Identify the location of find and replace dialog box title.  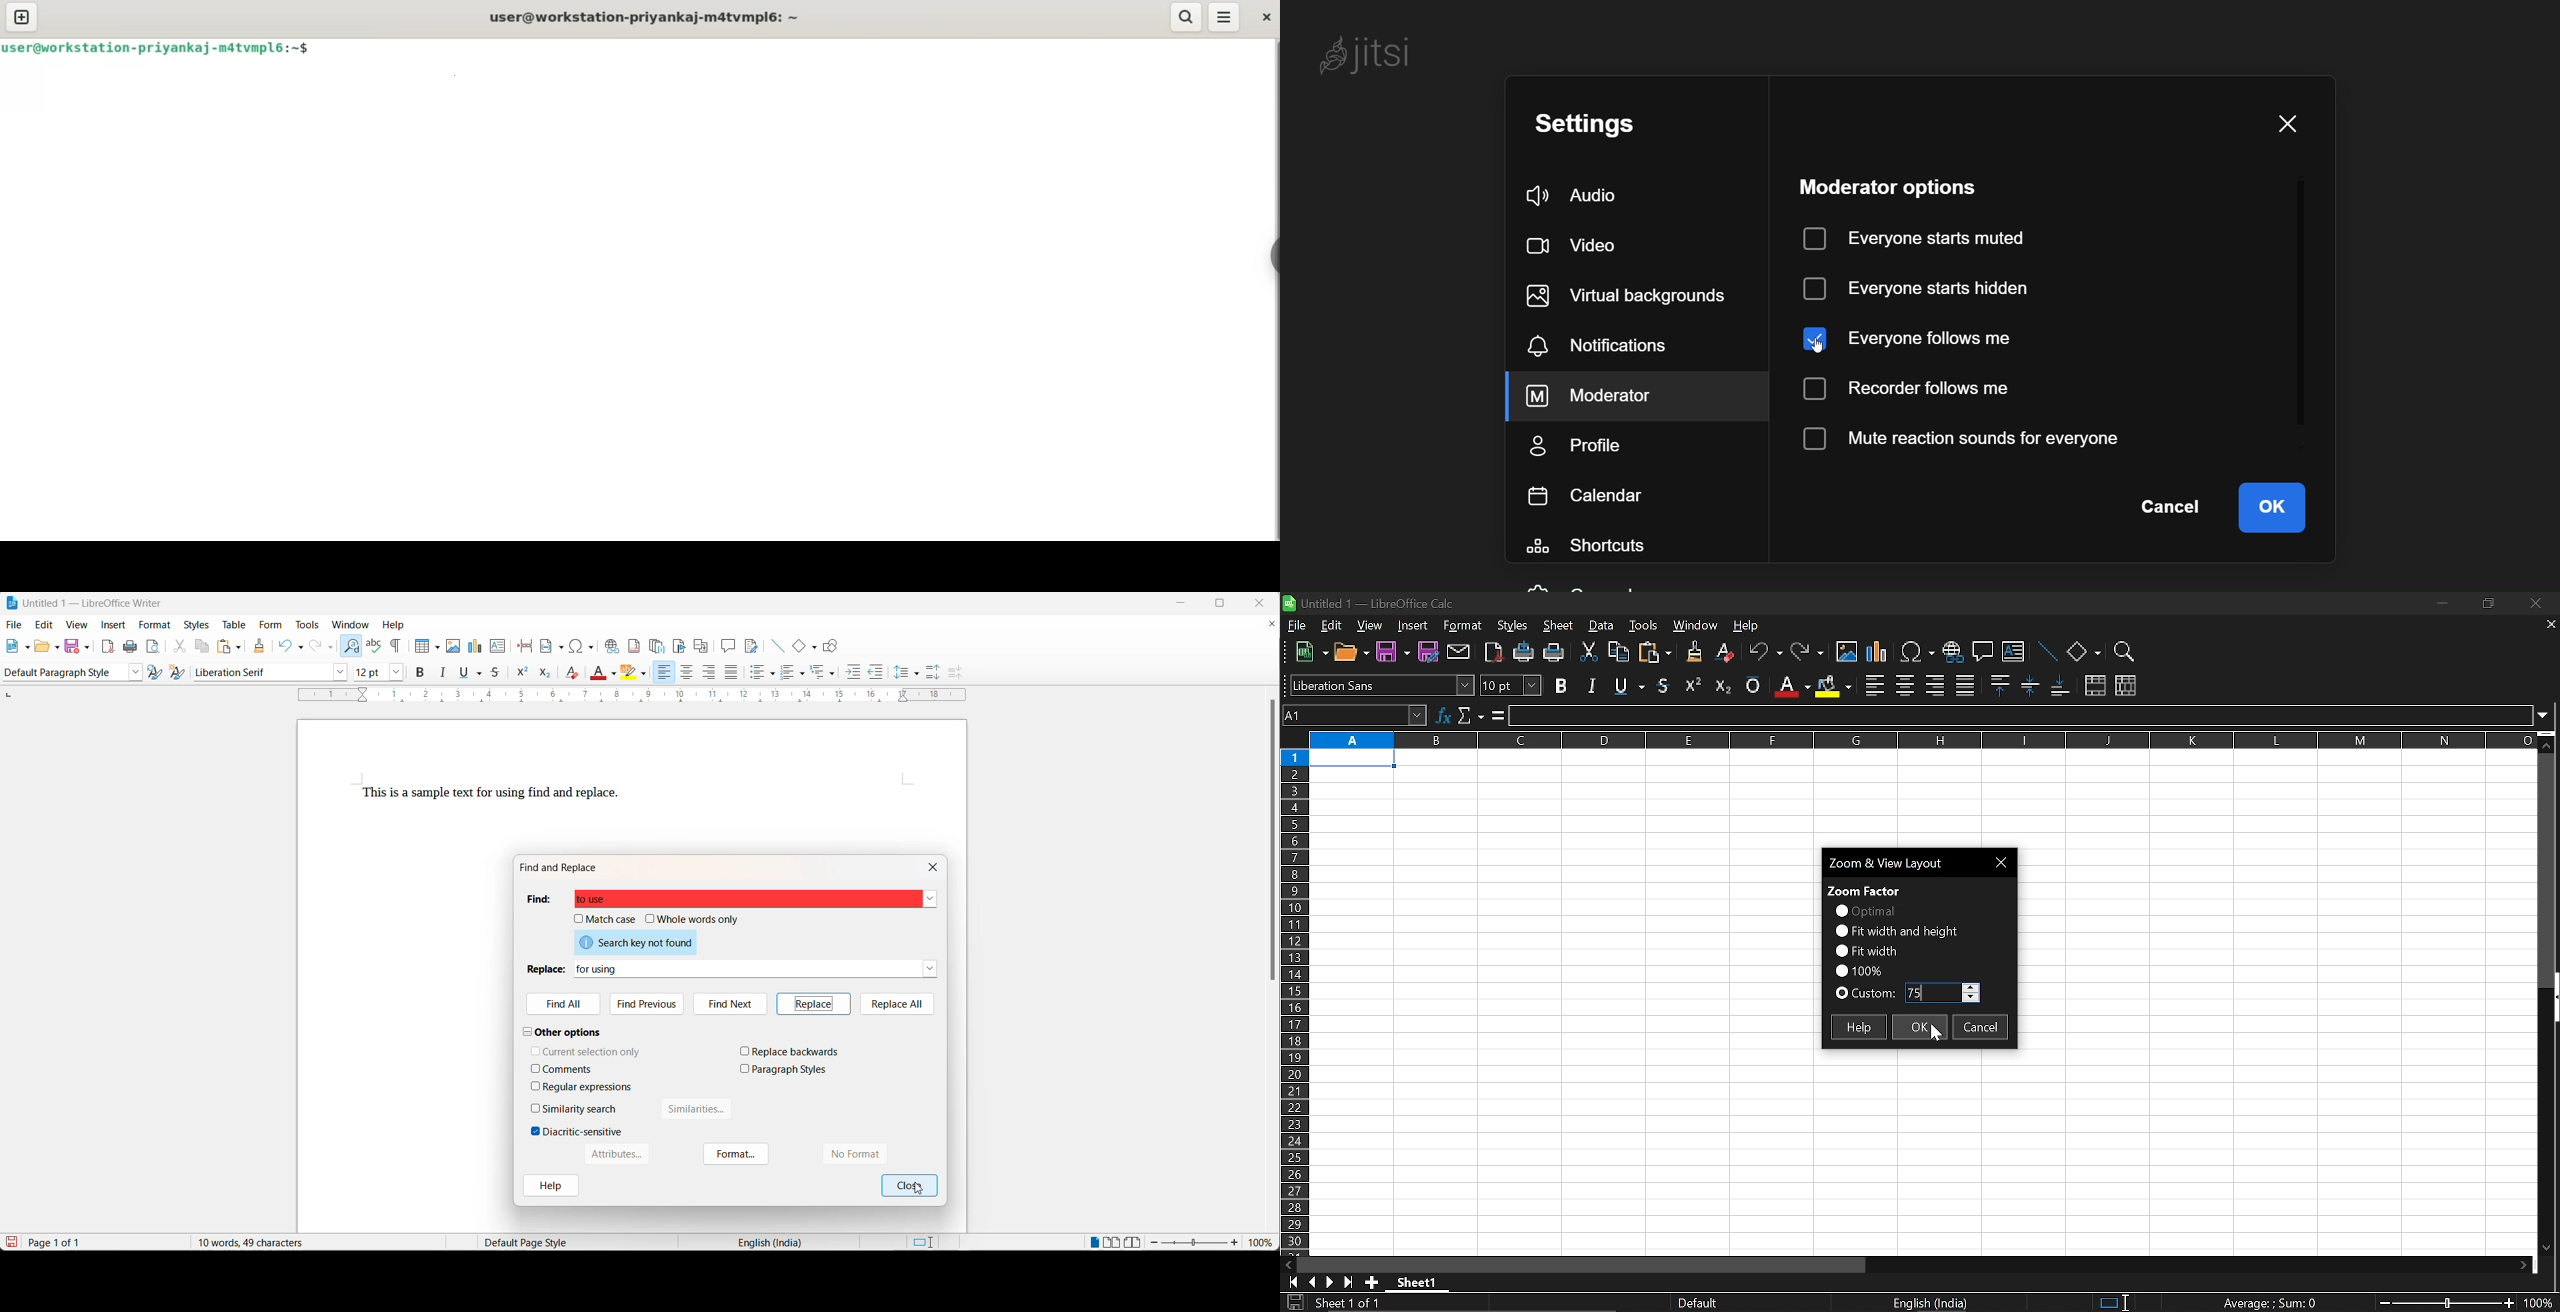
(566, 868).